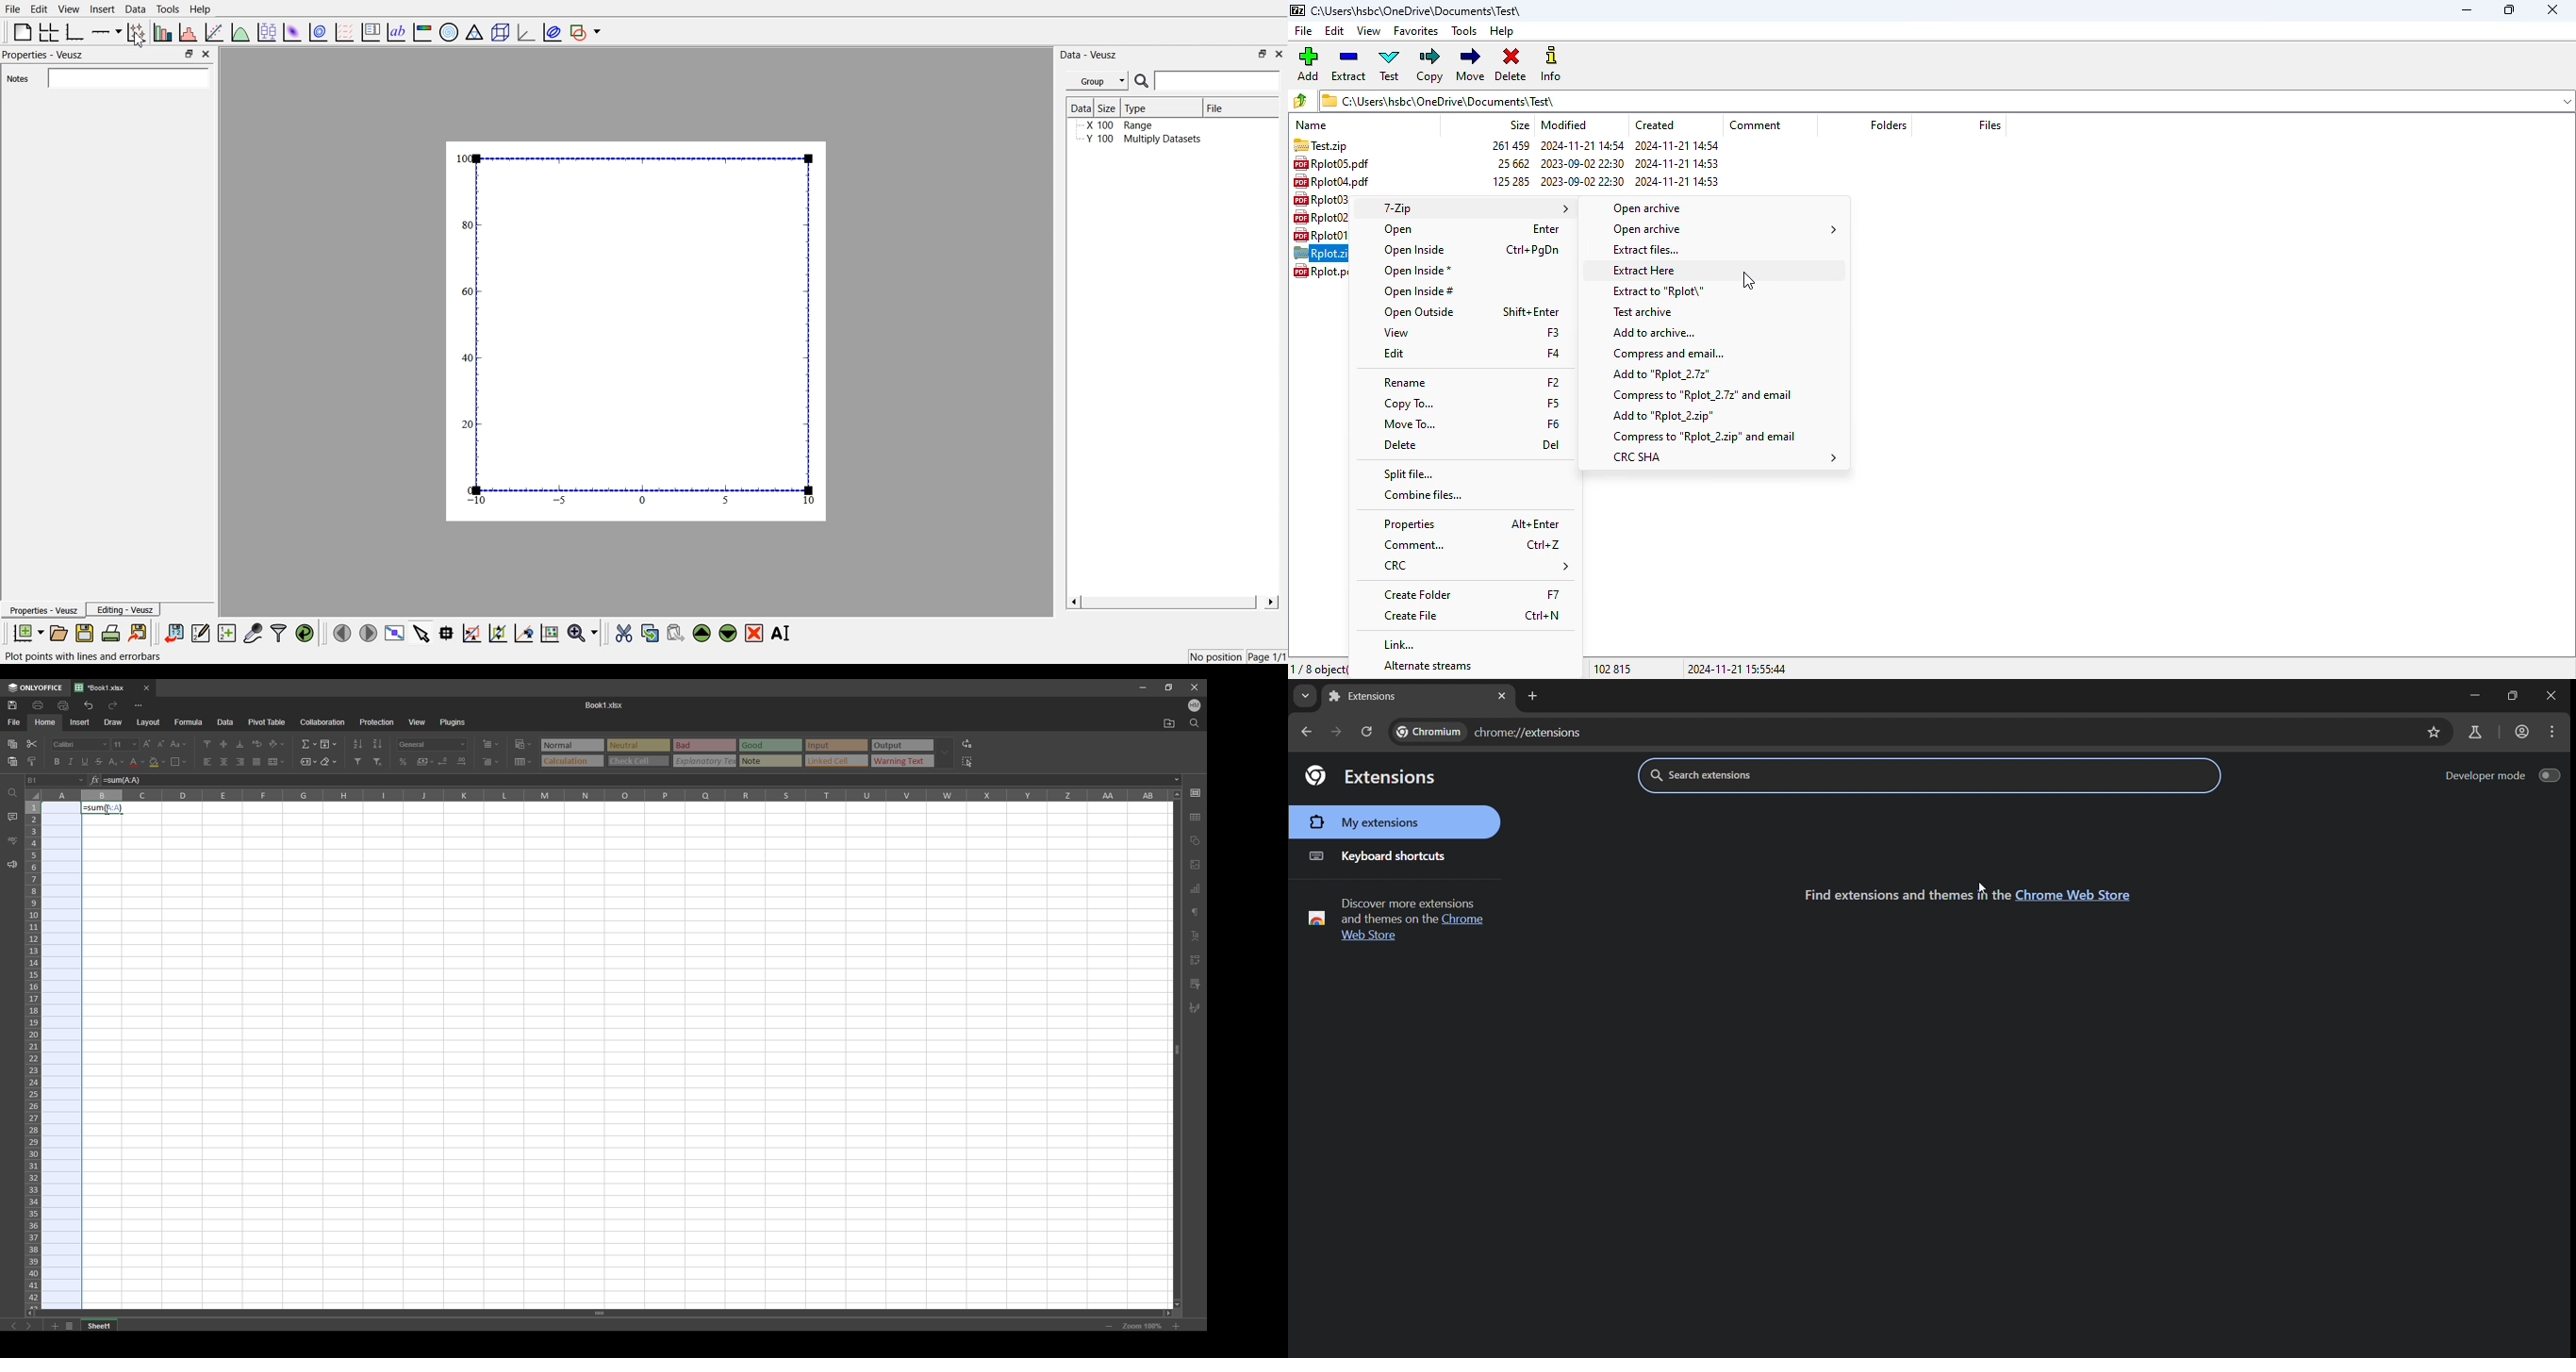  Describe the element at coordinates (1420, 292) in the screenshot. I see `open inside#` at that location.